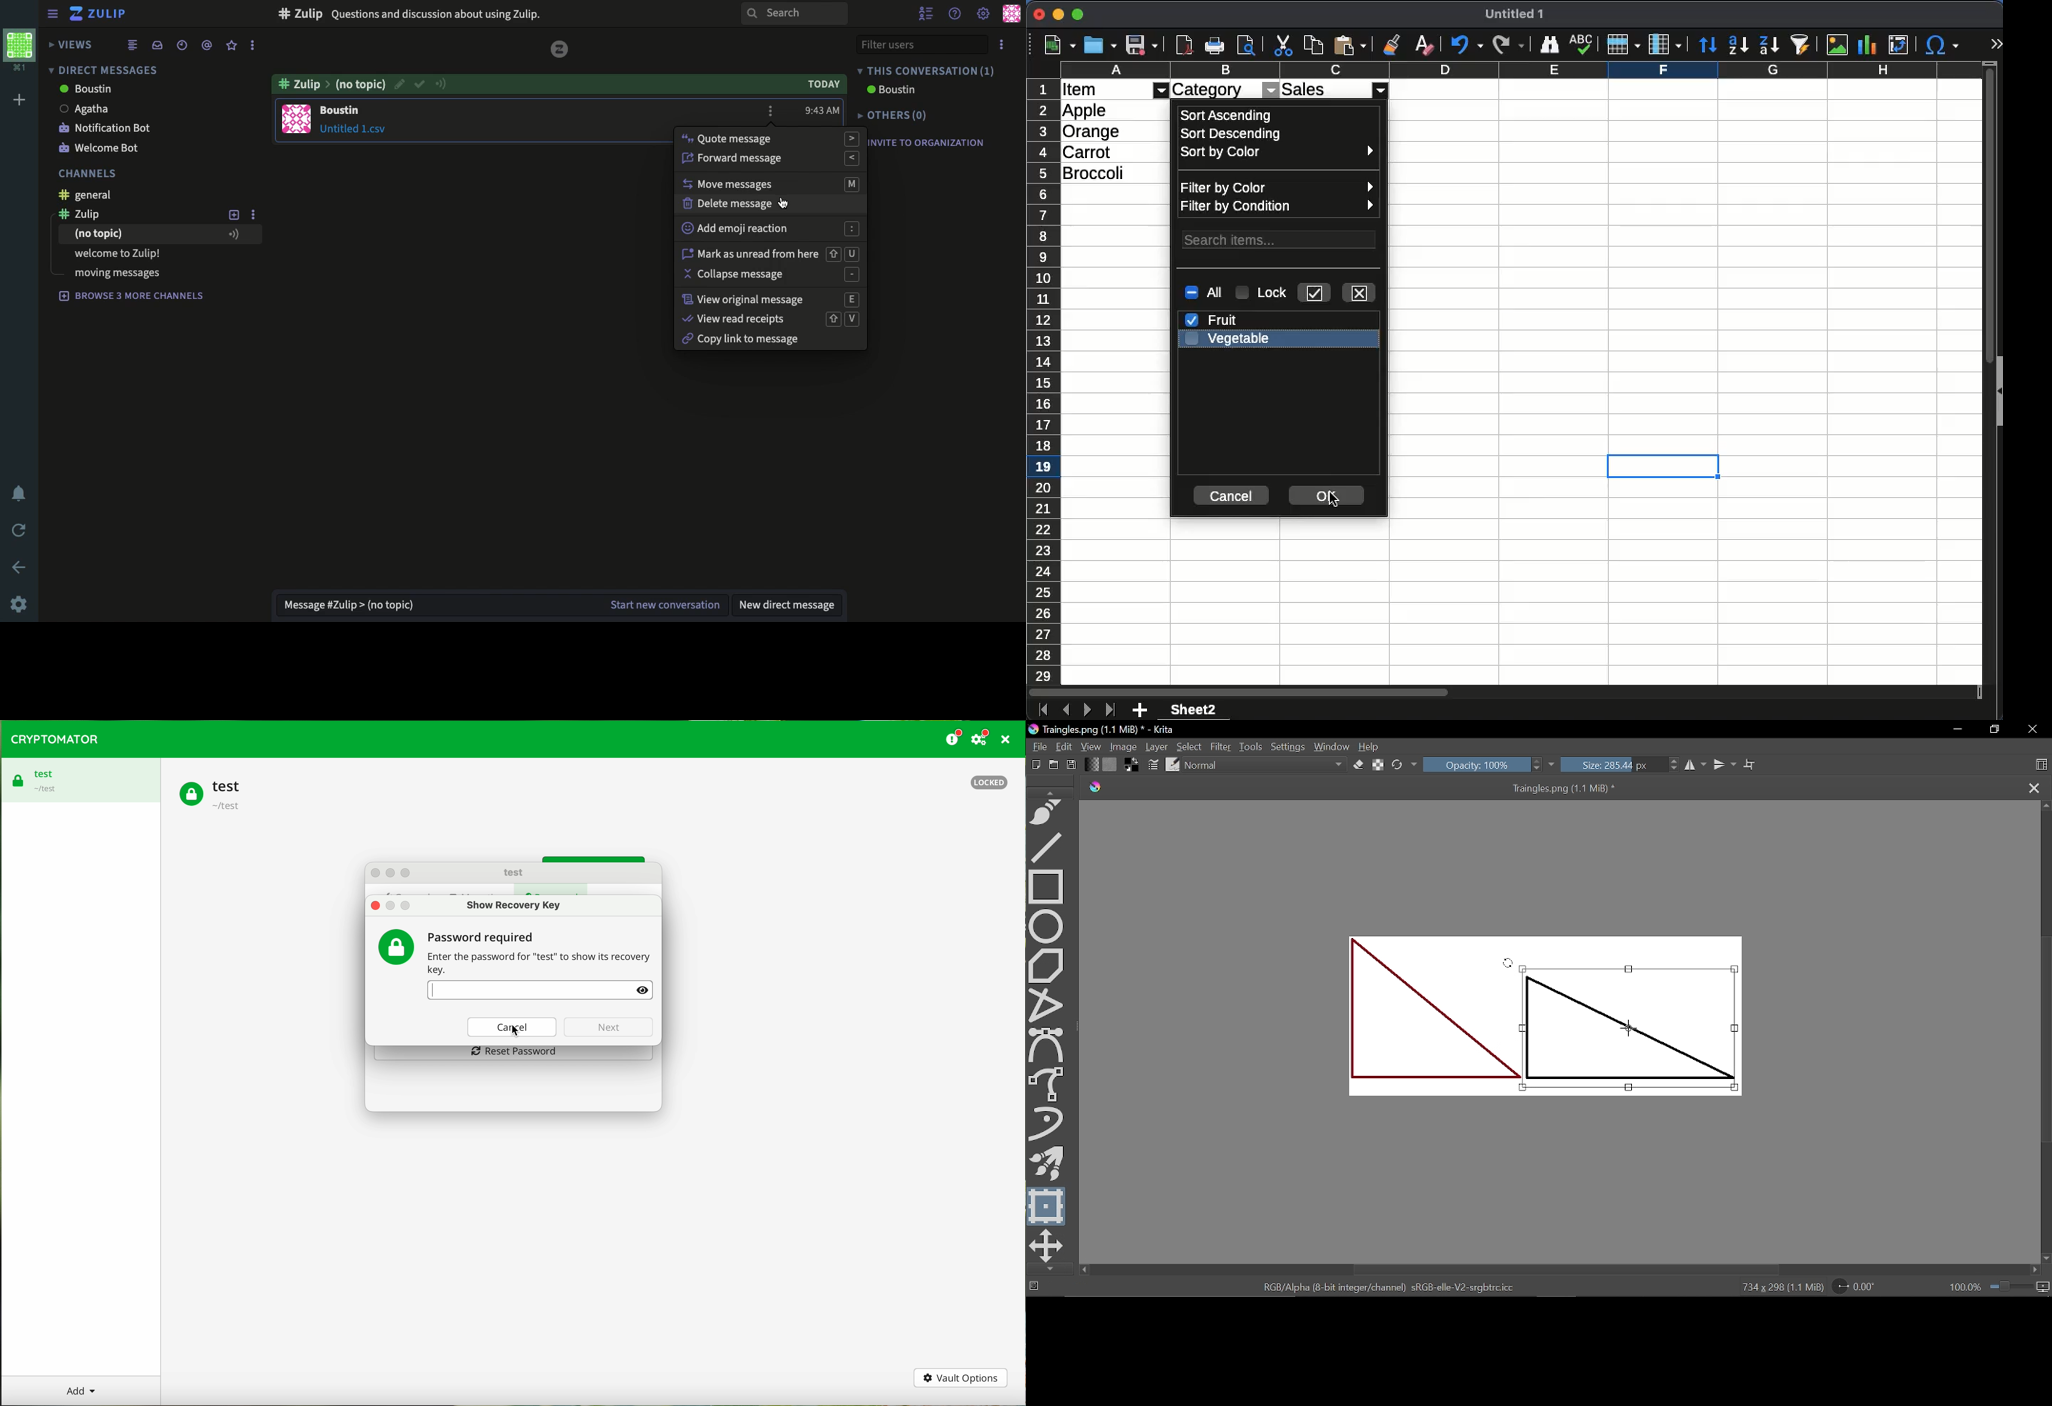 The image size is (2072, 1428). I want to click on Edit brush settings, so click(1154, 765).